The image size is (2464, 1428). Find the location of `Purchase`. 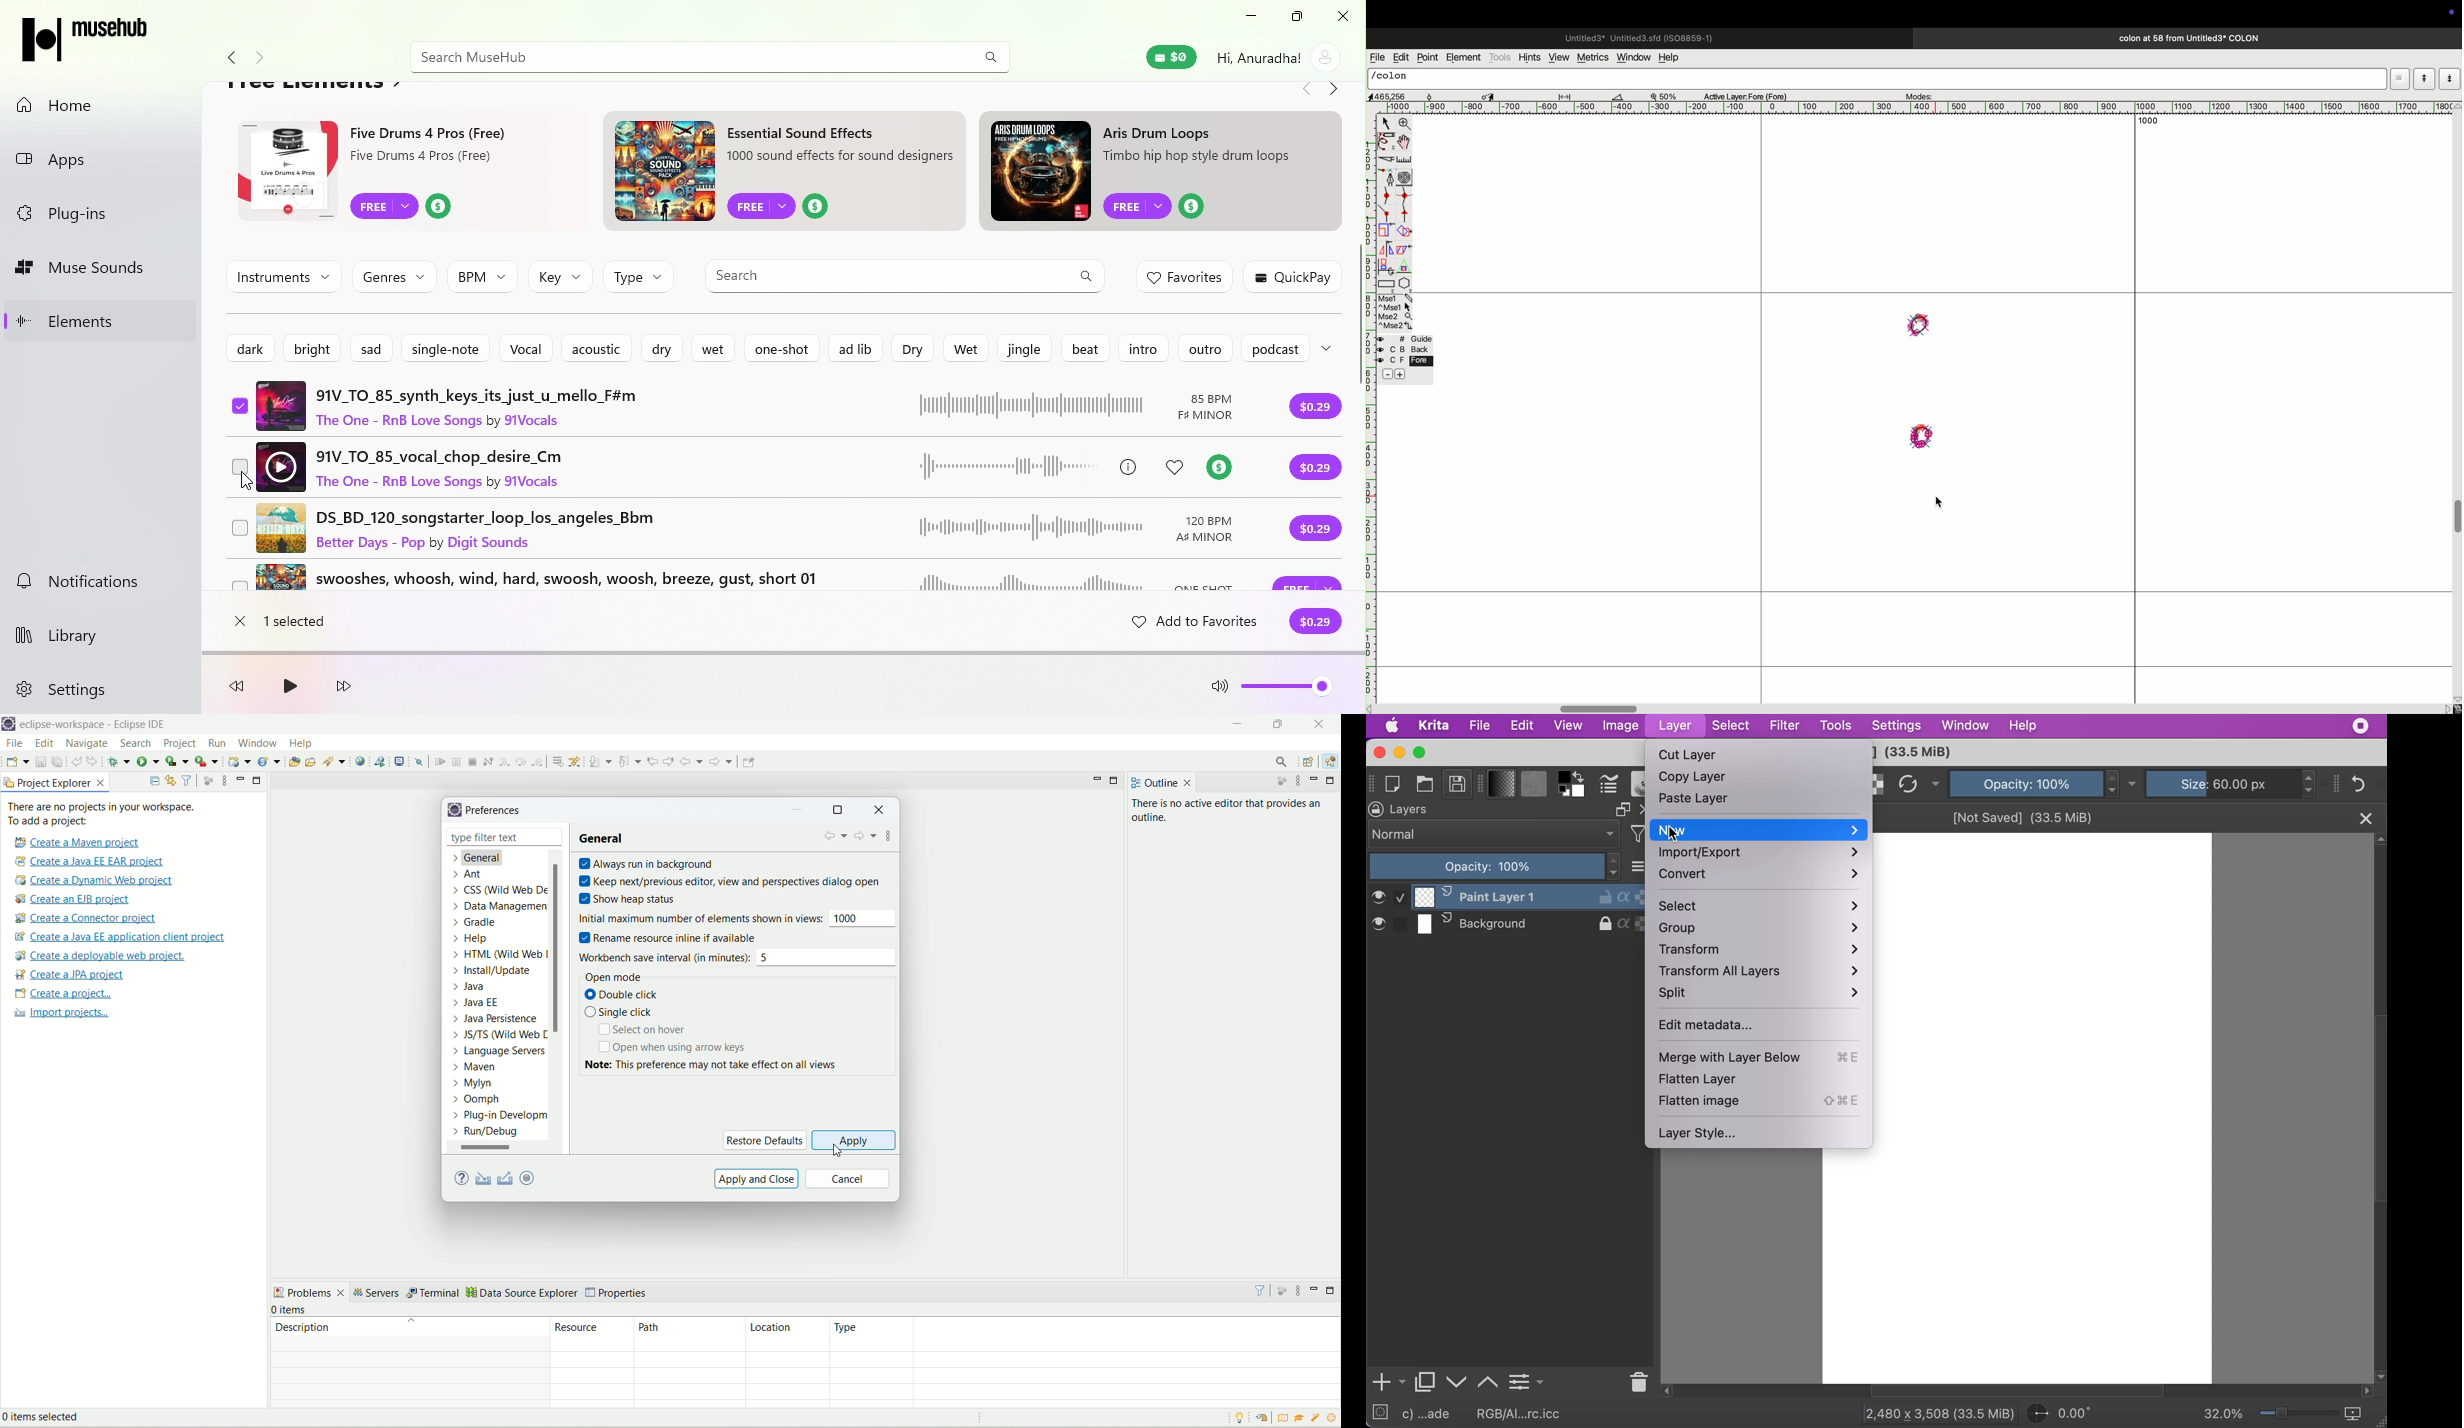

Purchase is located at coordinates (1317, 469).